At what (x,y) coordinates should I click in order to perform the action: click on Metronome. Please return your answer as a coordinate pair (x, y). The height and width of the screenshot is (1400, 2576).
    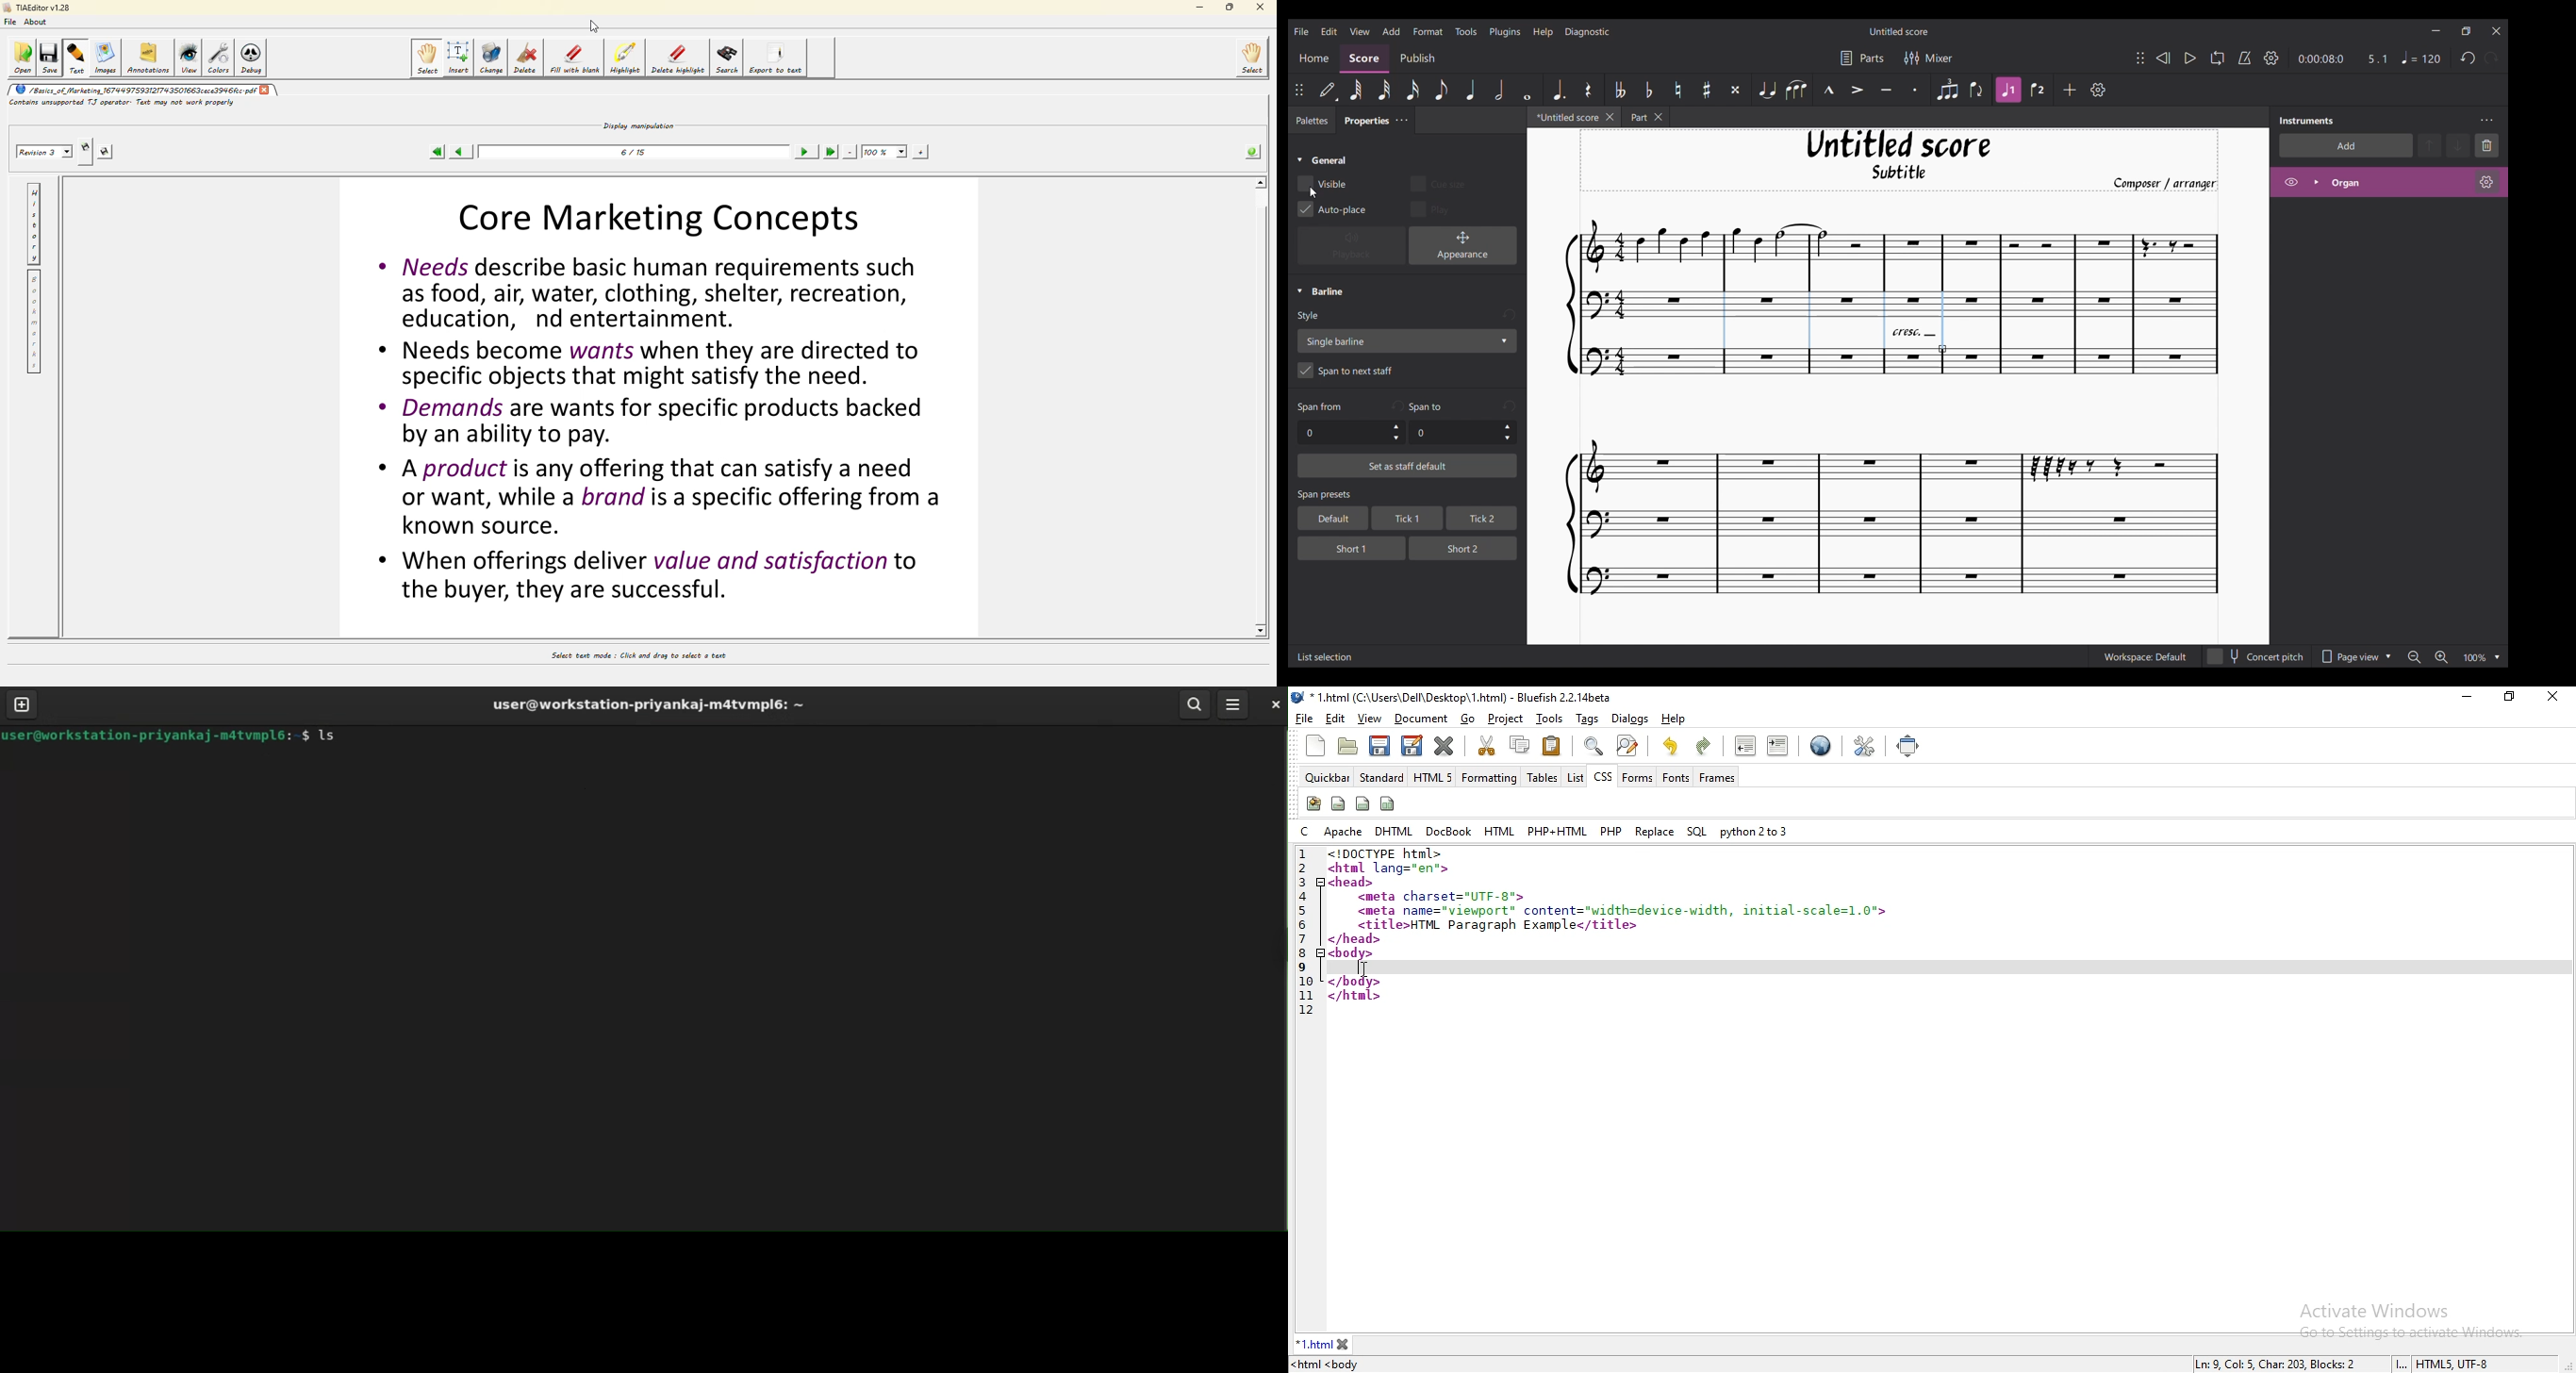
    Looking at the image, I should click on (2245, 58).